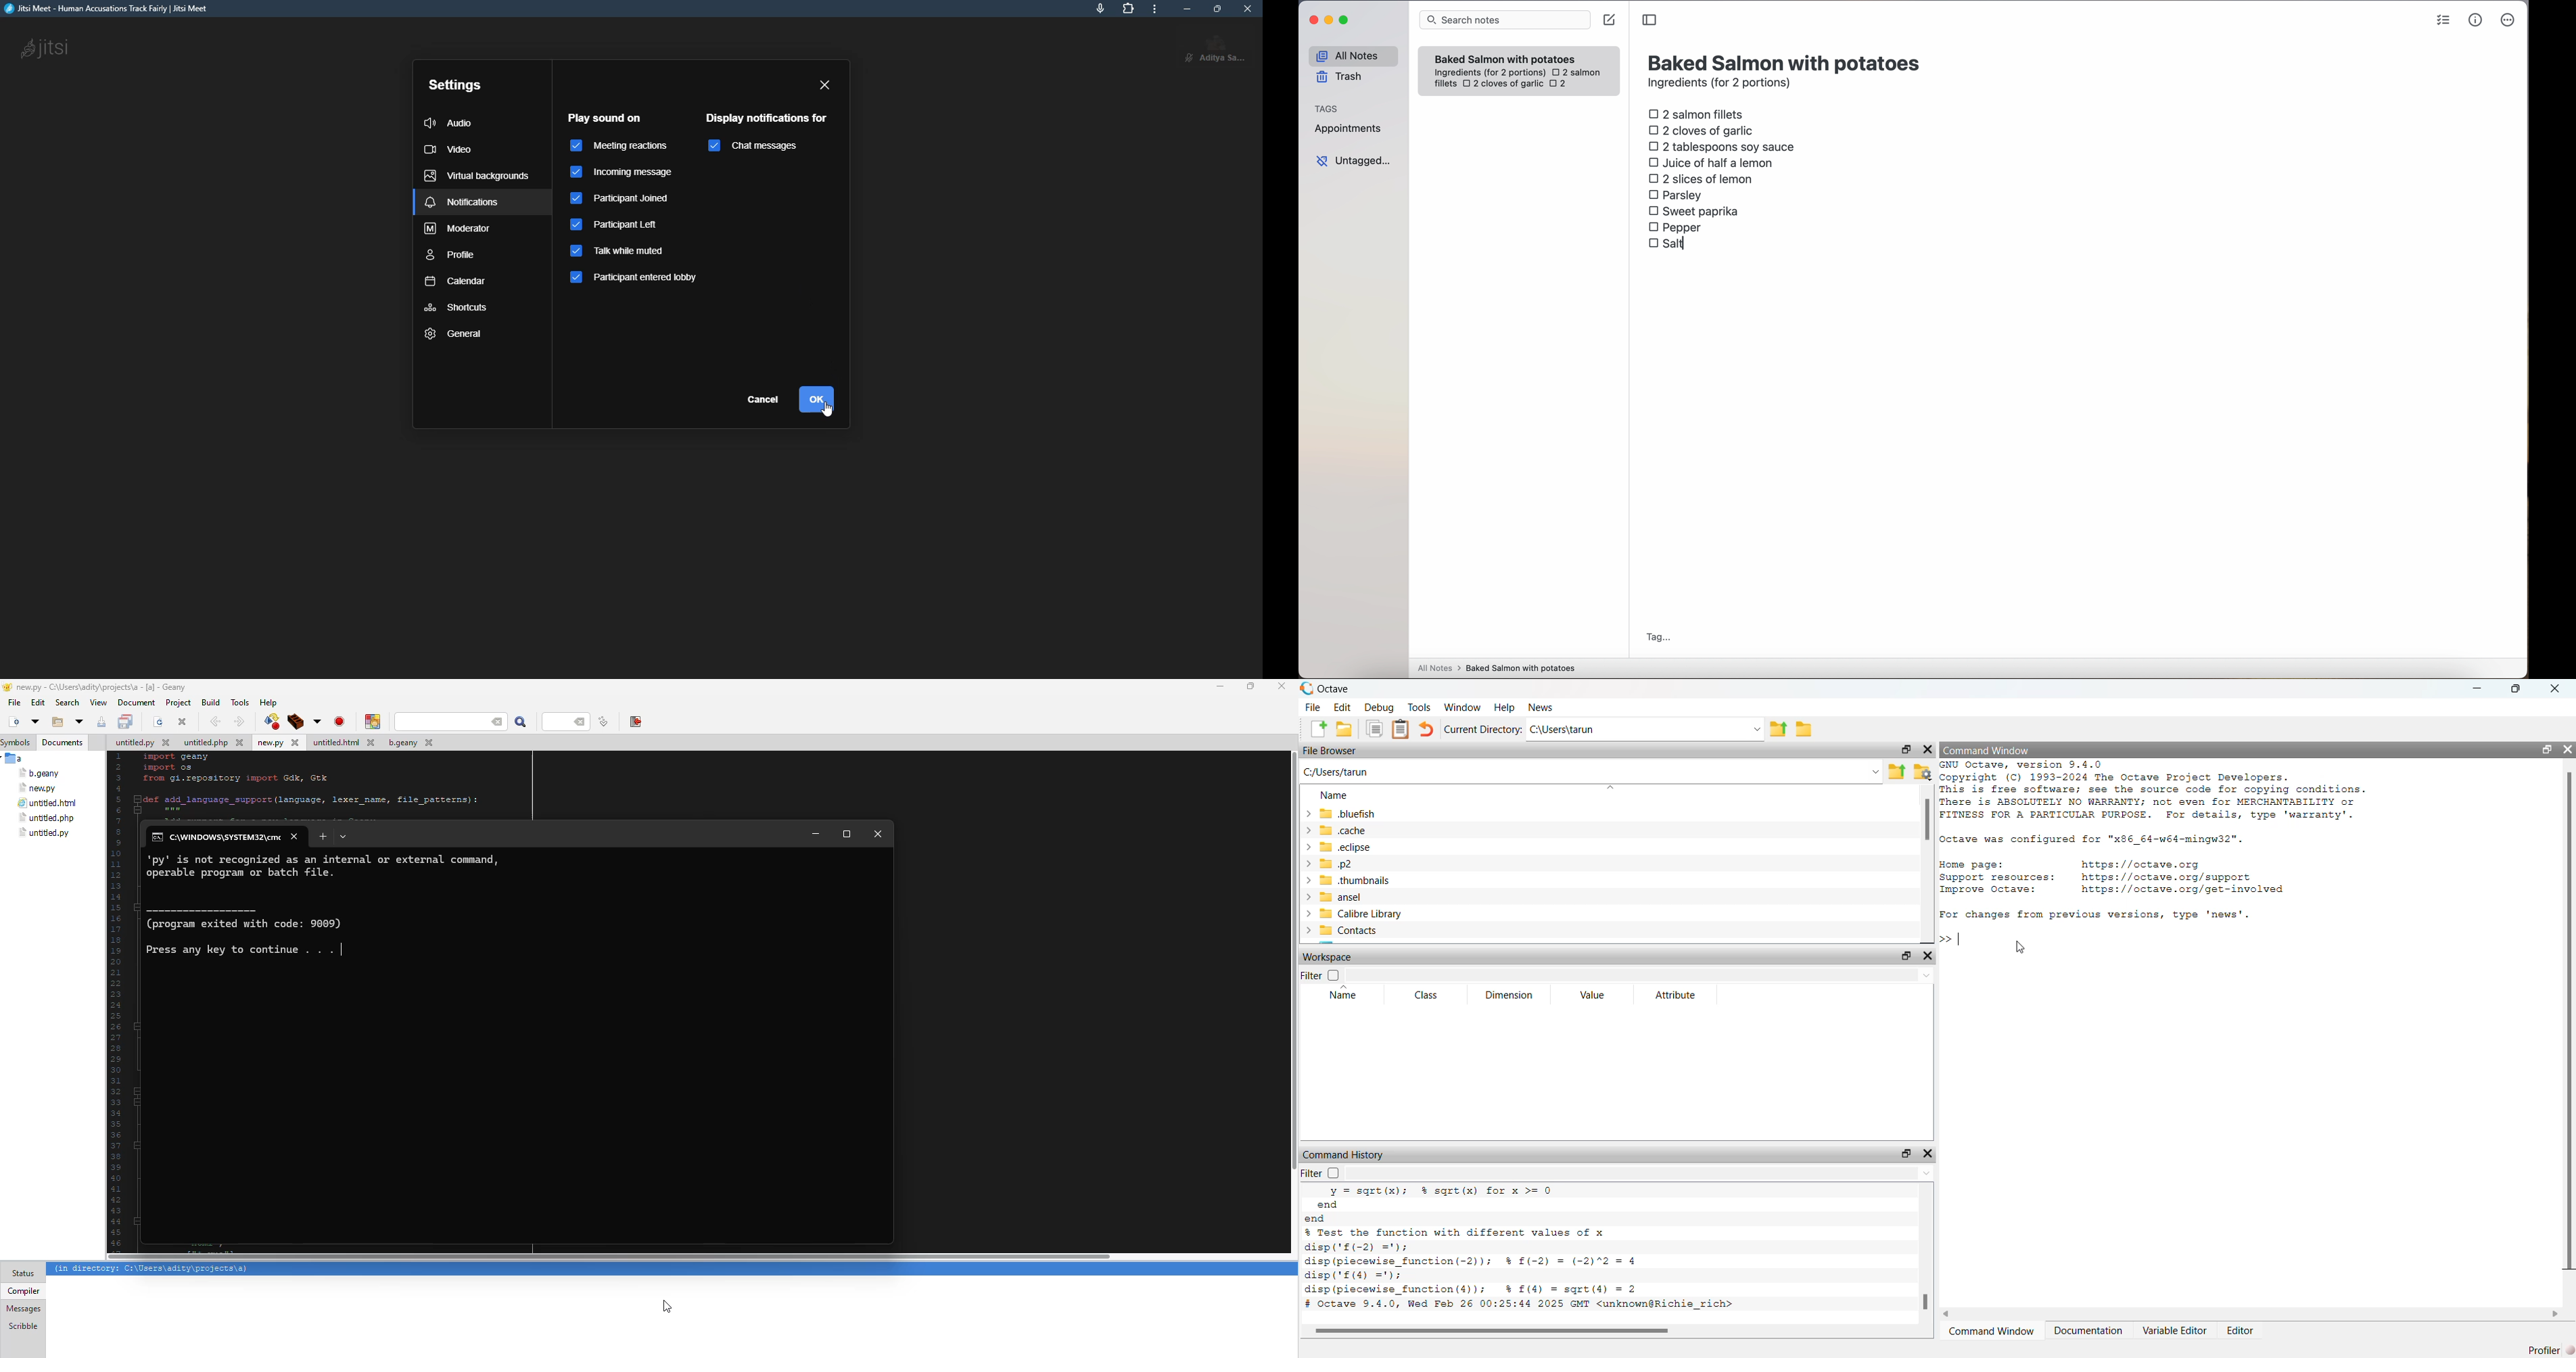 This screenshot has width=2576, height=1372. Describe the element at coordinates (1677, 226) in the screenshot. I see `pepper` at that location.